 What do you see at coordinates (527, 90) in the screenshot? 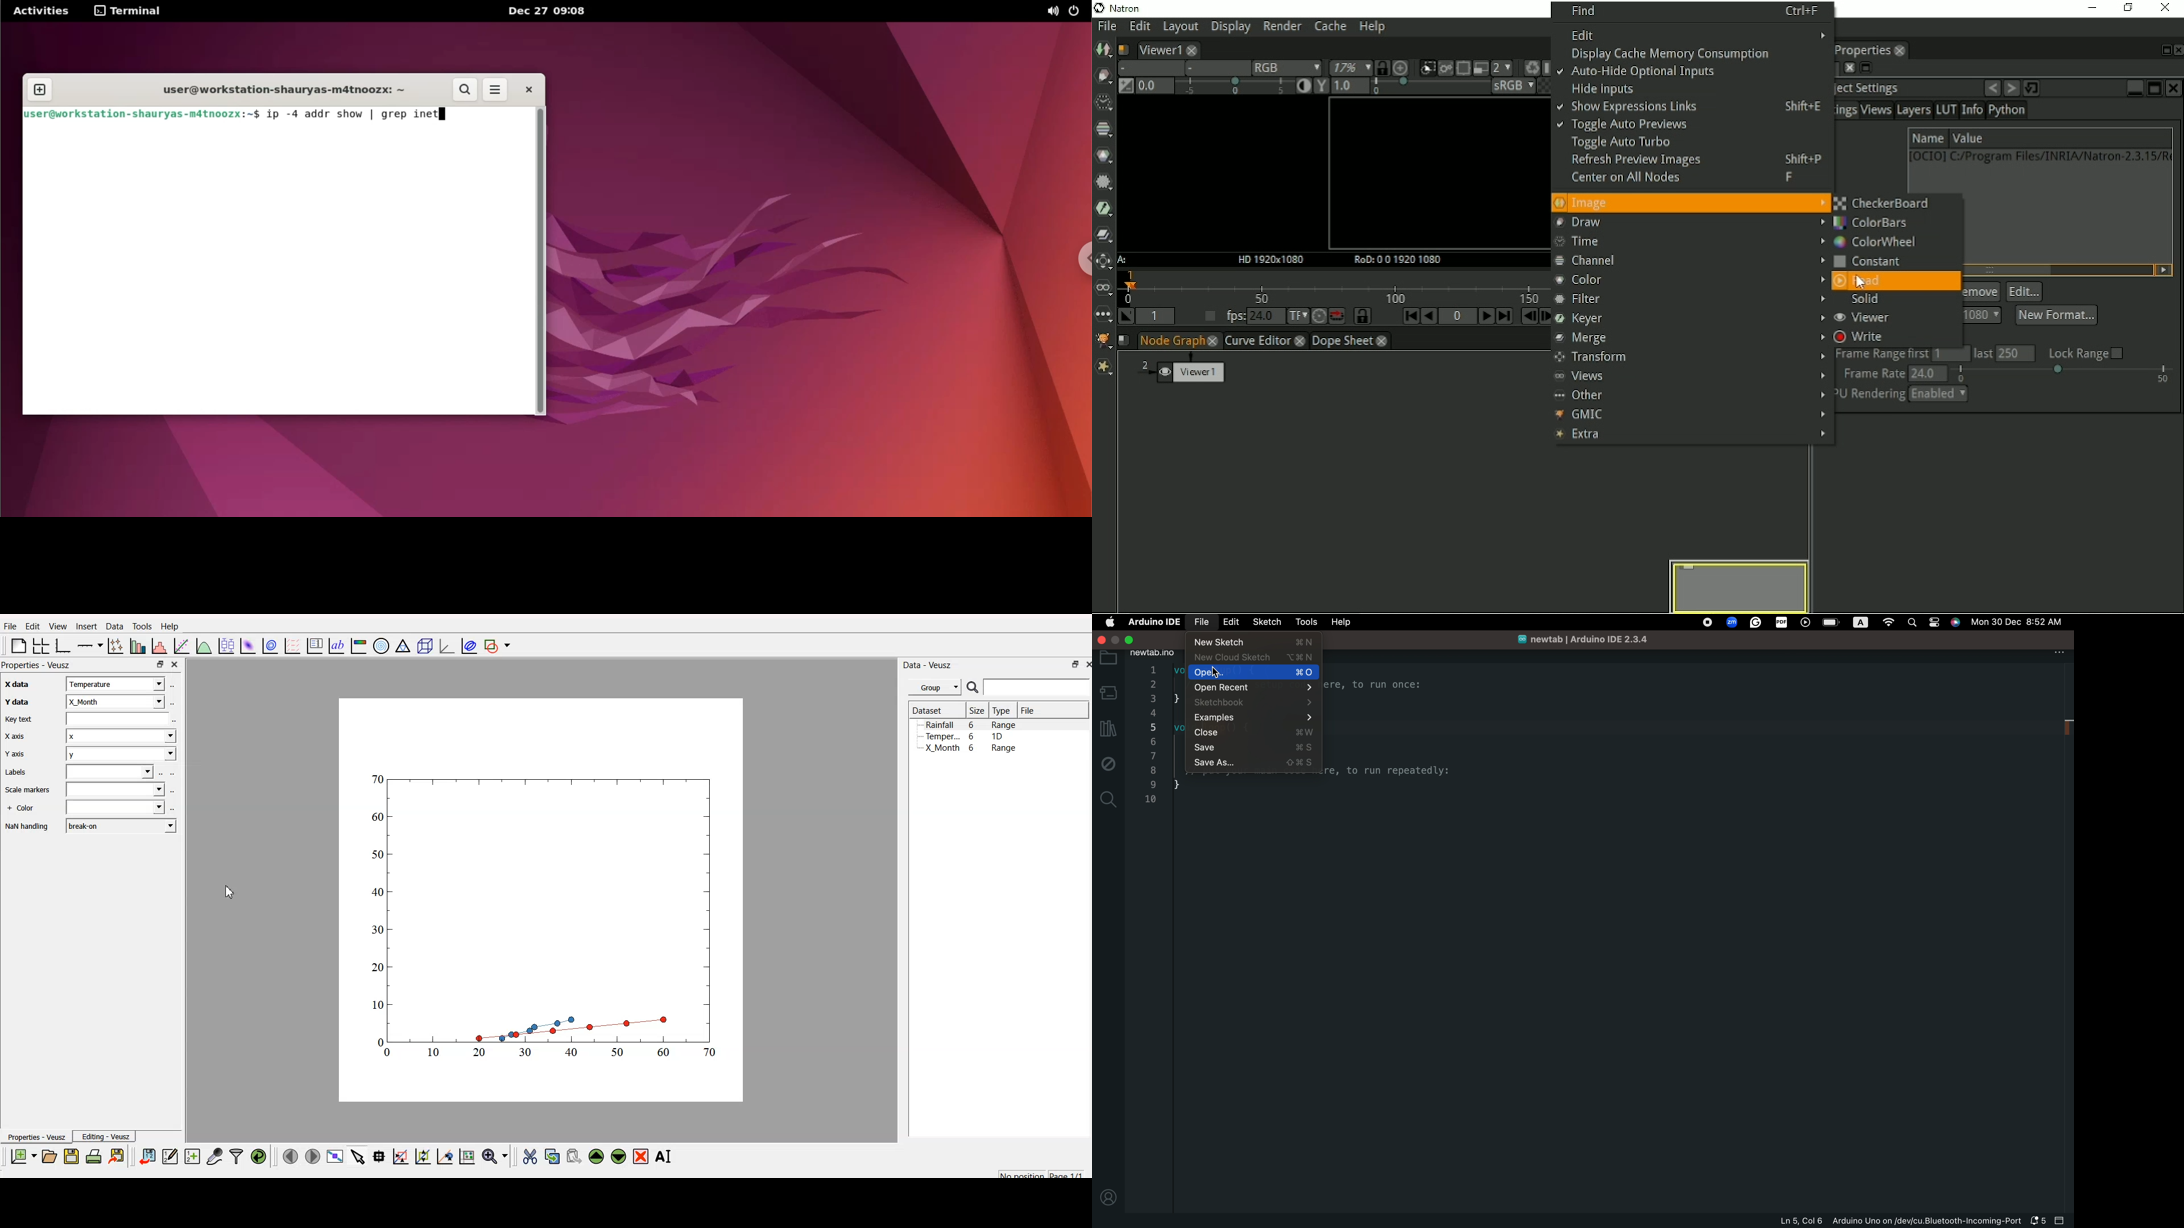
I see `close` at bounding box center [527, 90].